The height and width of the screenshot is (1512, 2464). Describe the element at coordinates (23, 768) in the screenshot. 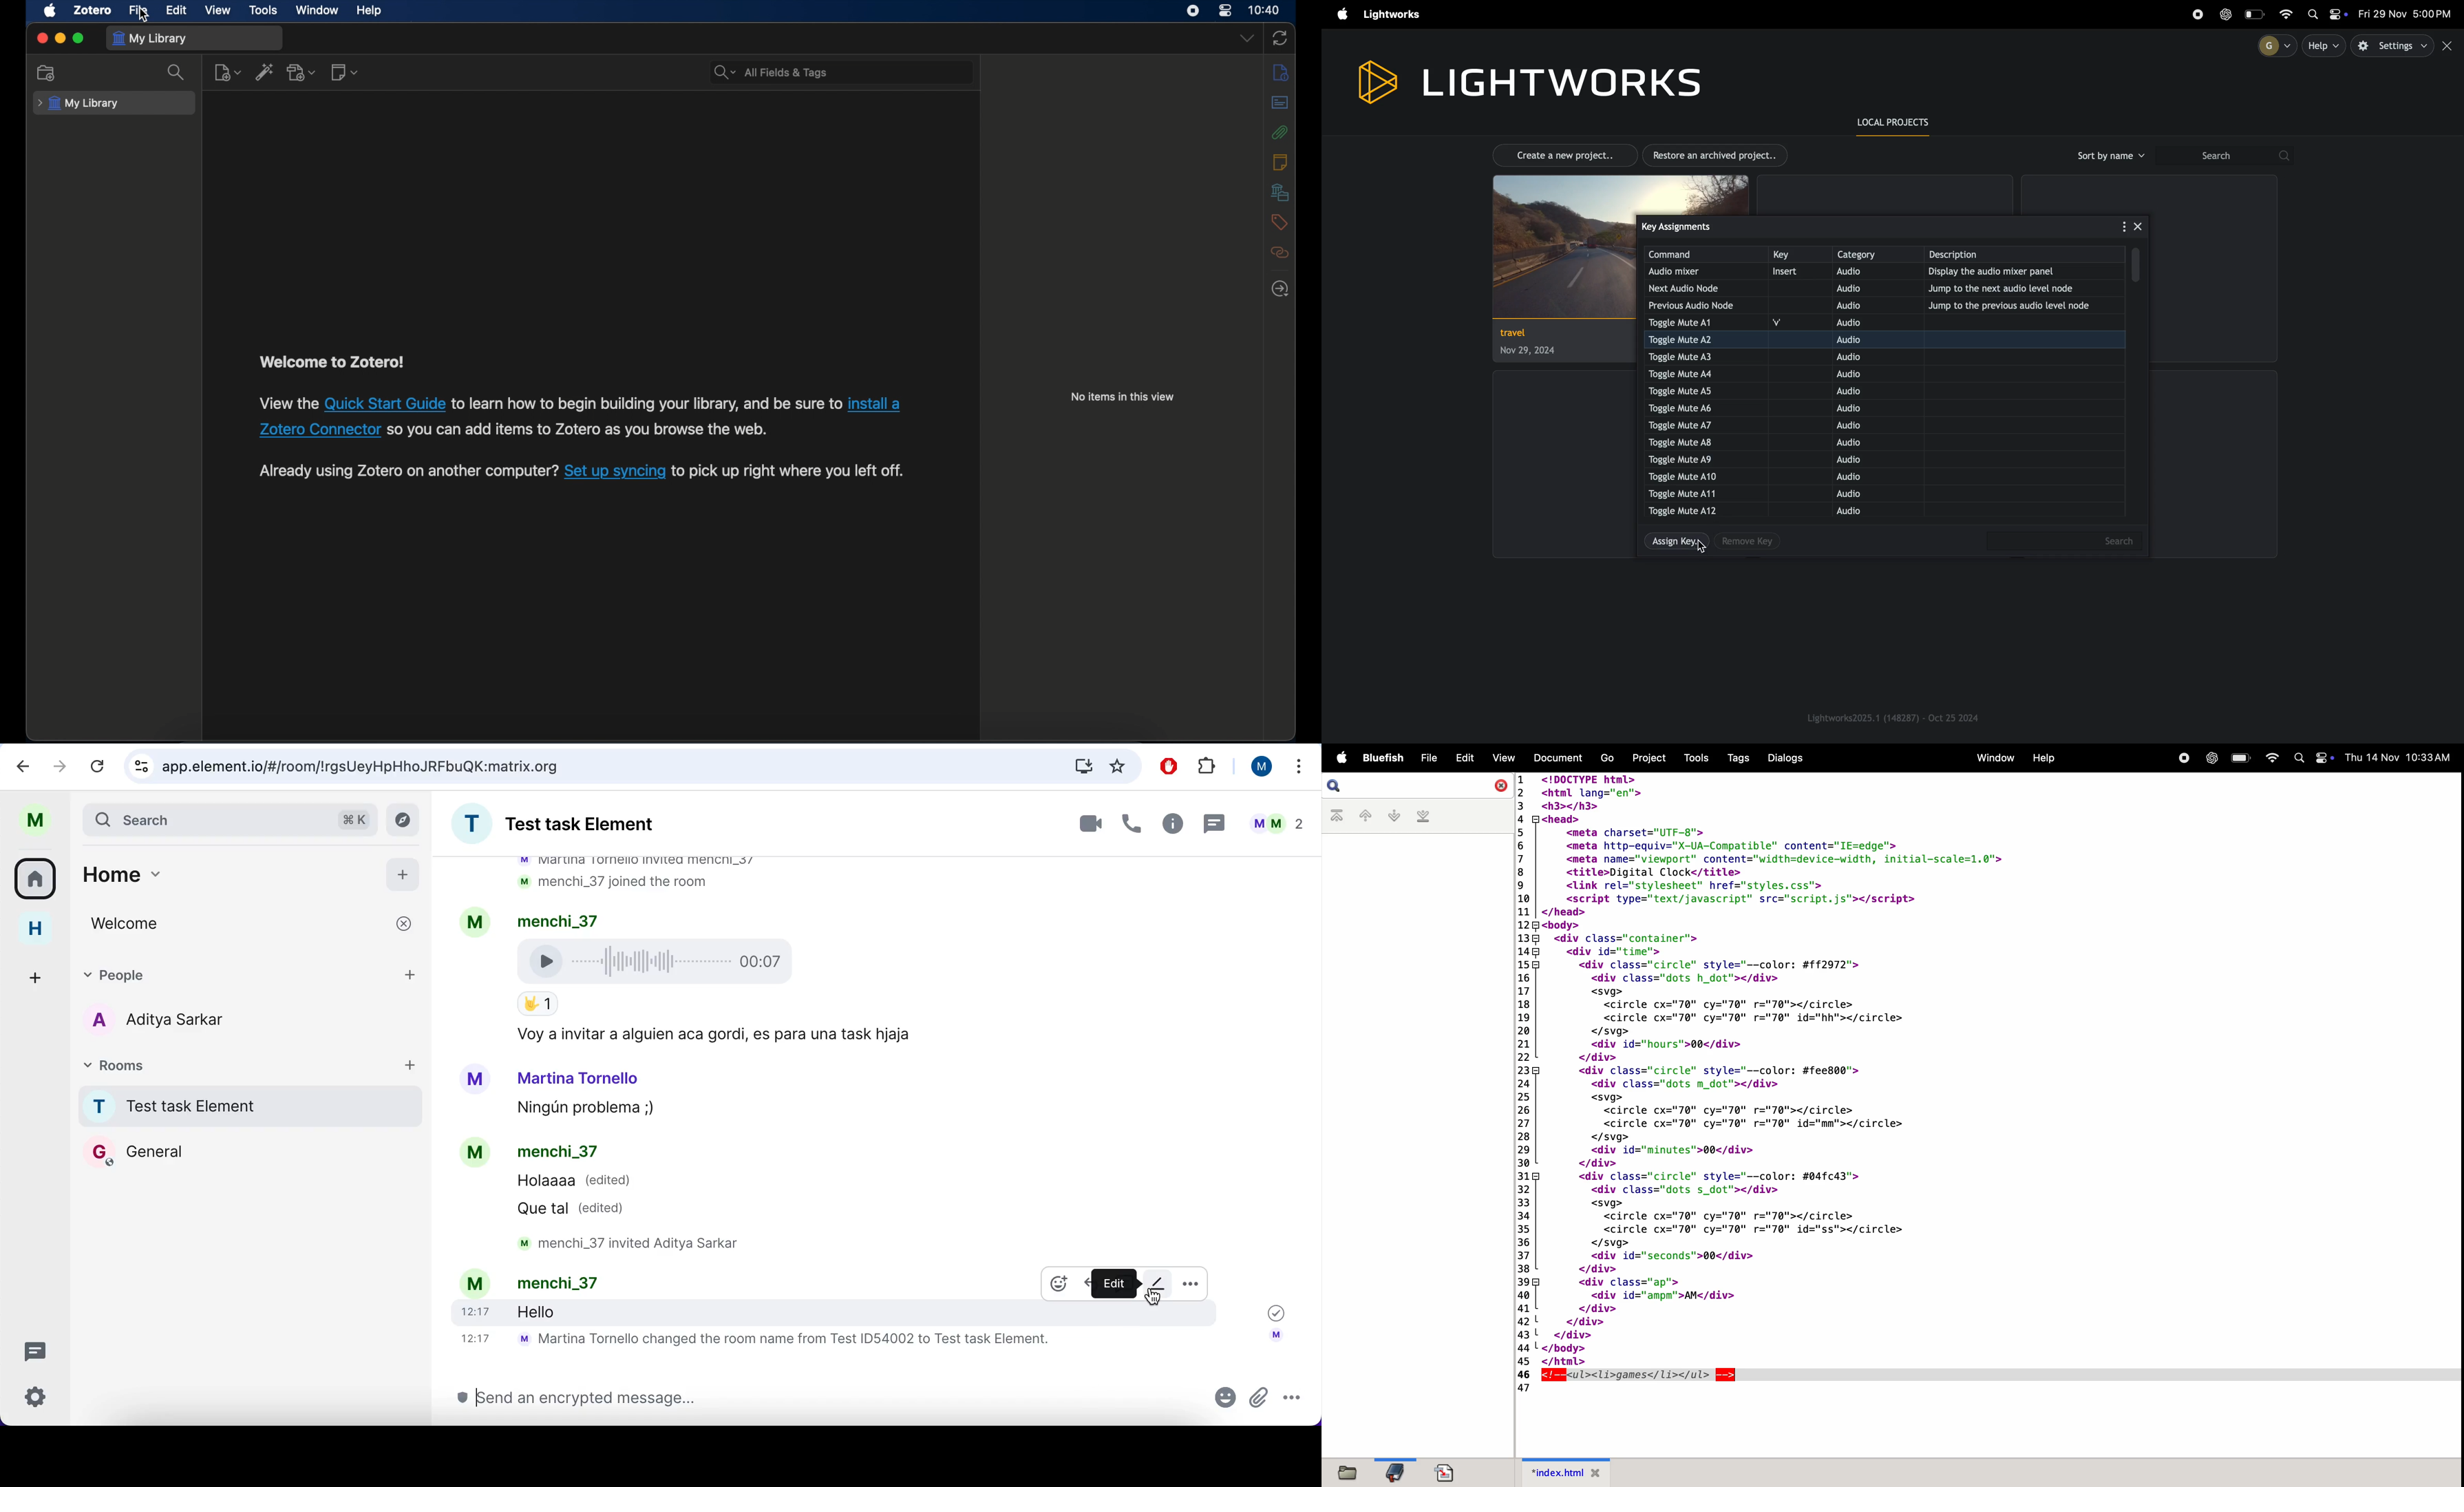

I see `backward` at that location.